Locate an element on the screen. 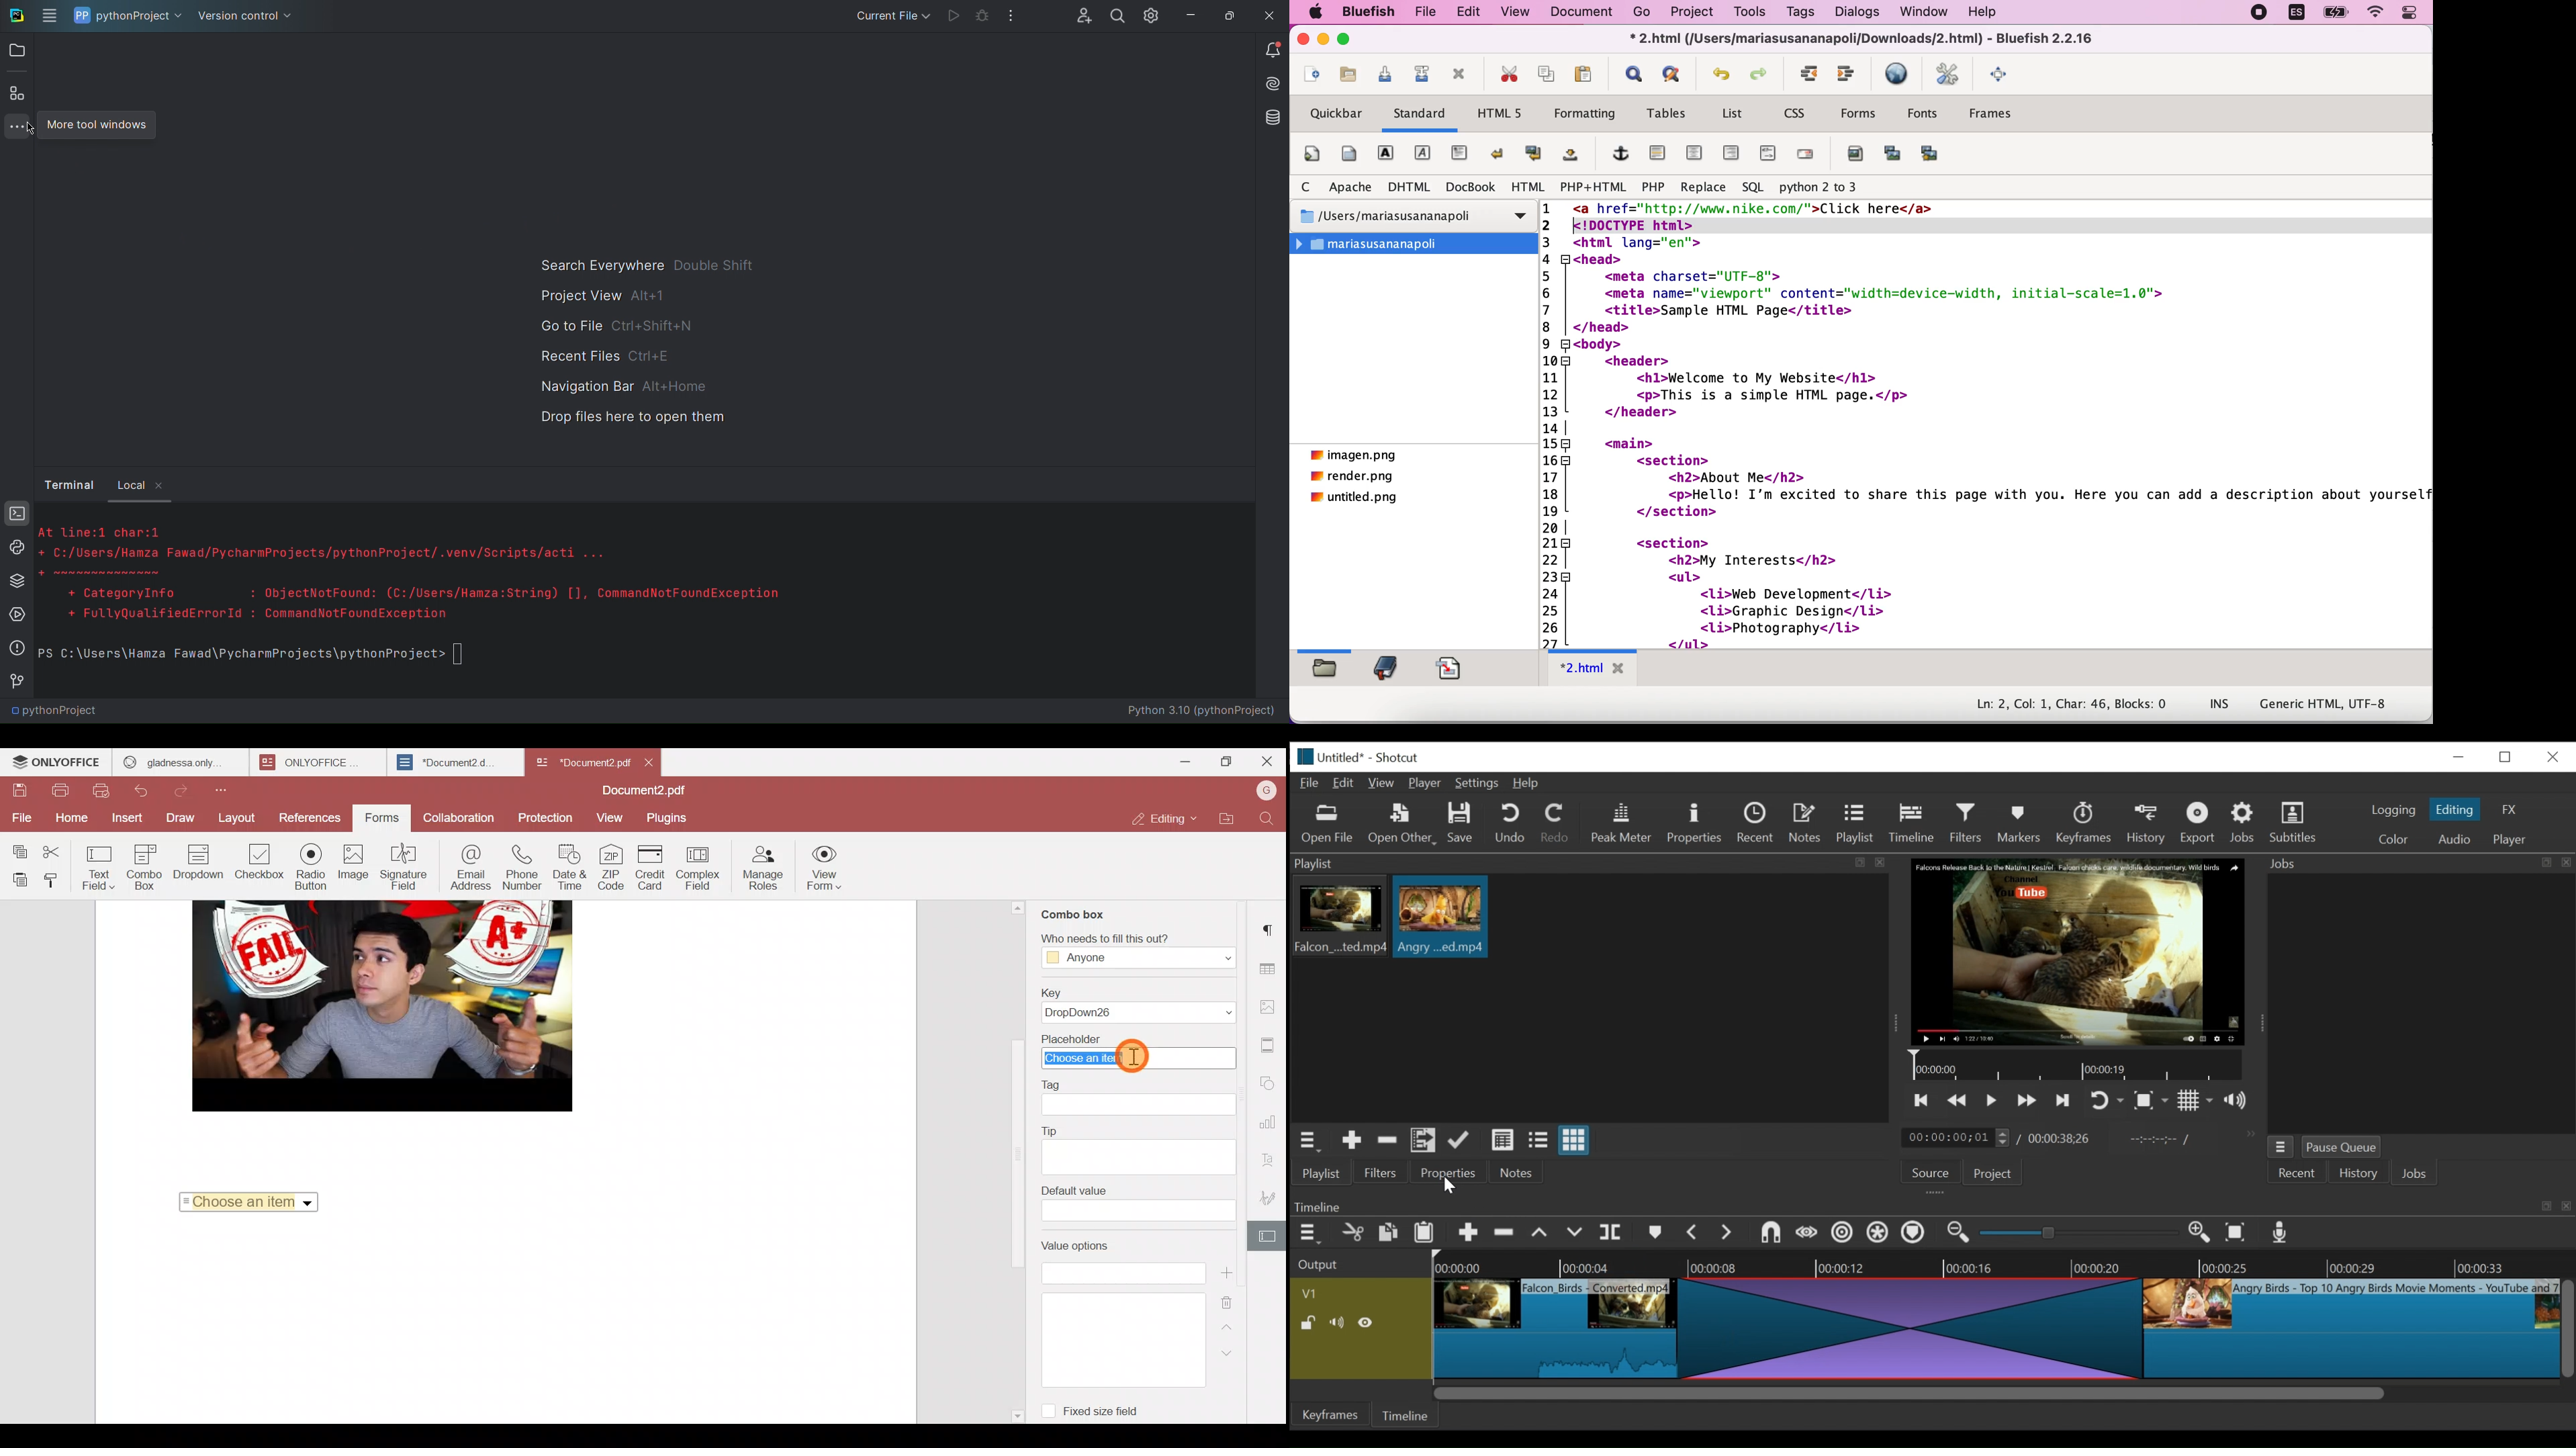 This screenshot has width=2576, height=1456. (un)lock track is located at coordinates (1308, 1323).